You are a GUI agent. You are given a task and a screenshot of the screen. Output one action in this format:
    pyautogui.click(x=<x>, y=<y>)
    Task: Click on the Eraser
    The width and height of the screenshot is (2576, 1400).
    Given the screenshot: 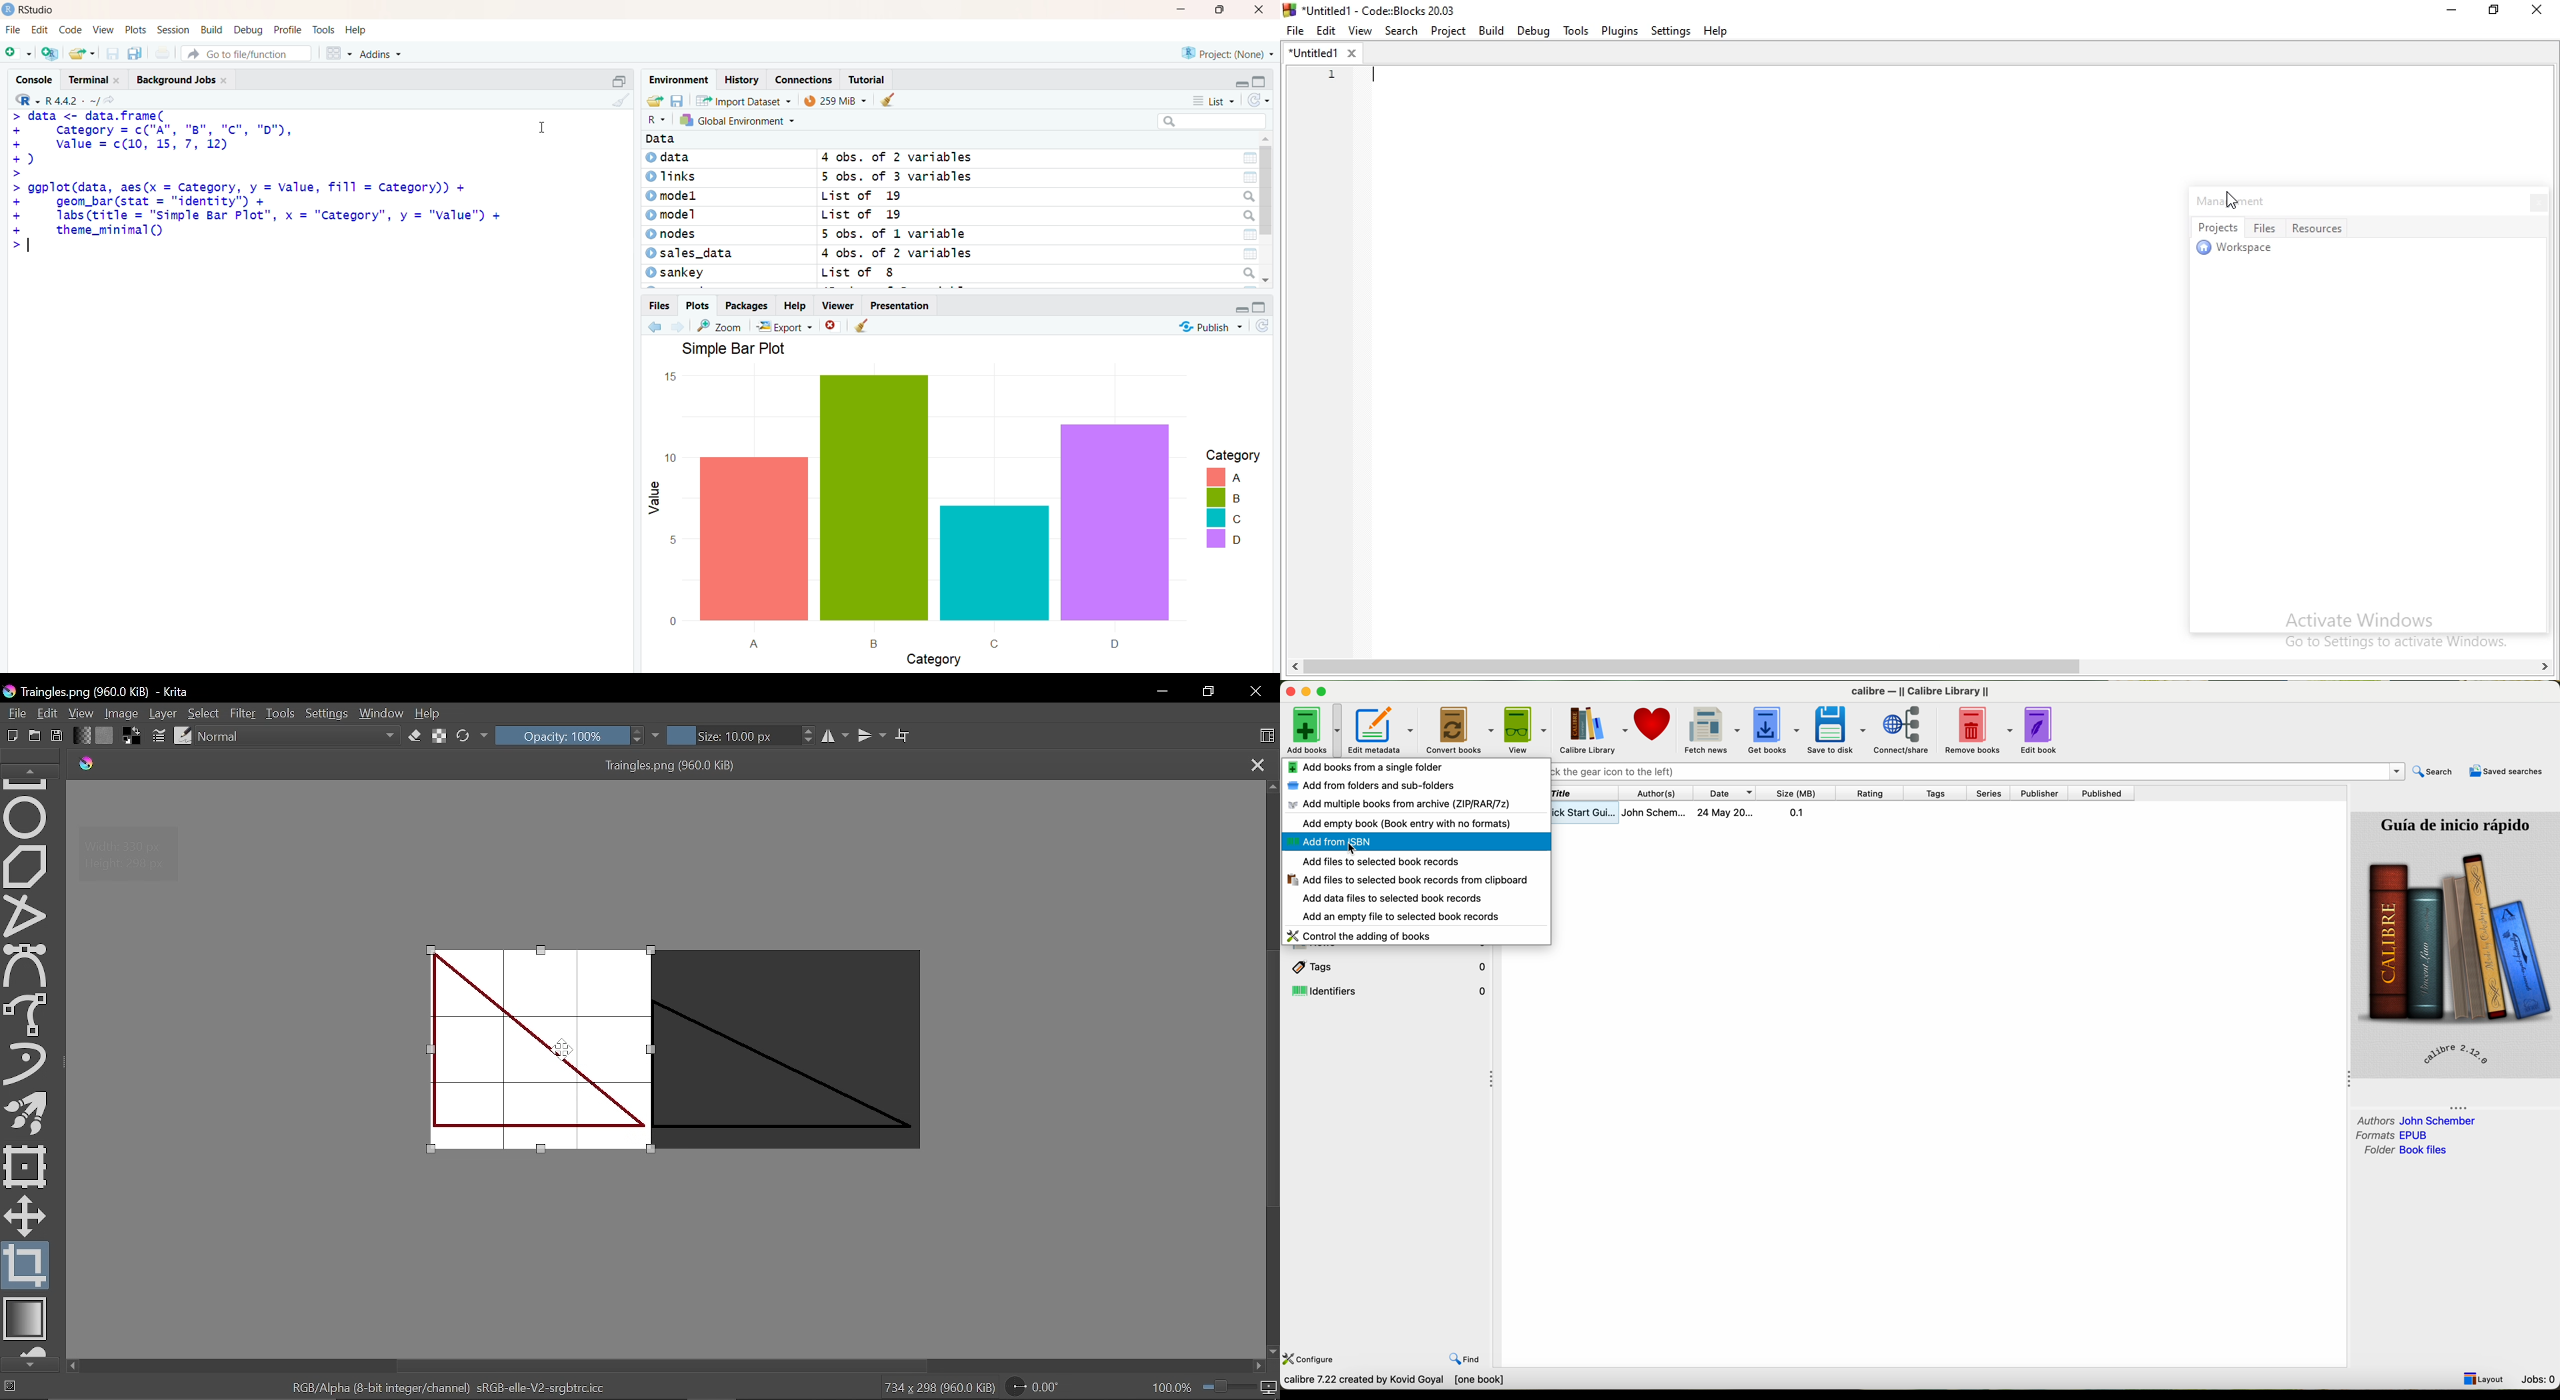 What is the action you would take?
    pyautogui.click(x=414, y=736)
    